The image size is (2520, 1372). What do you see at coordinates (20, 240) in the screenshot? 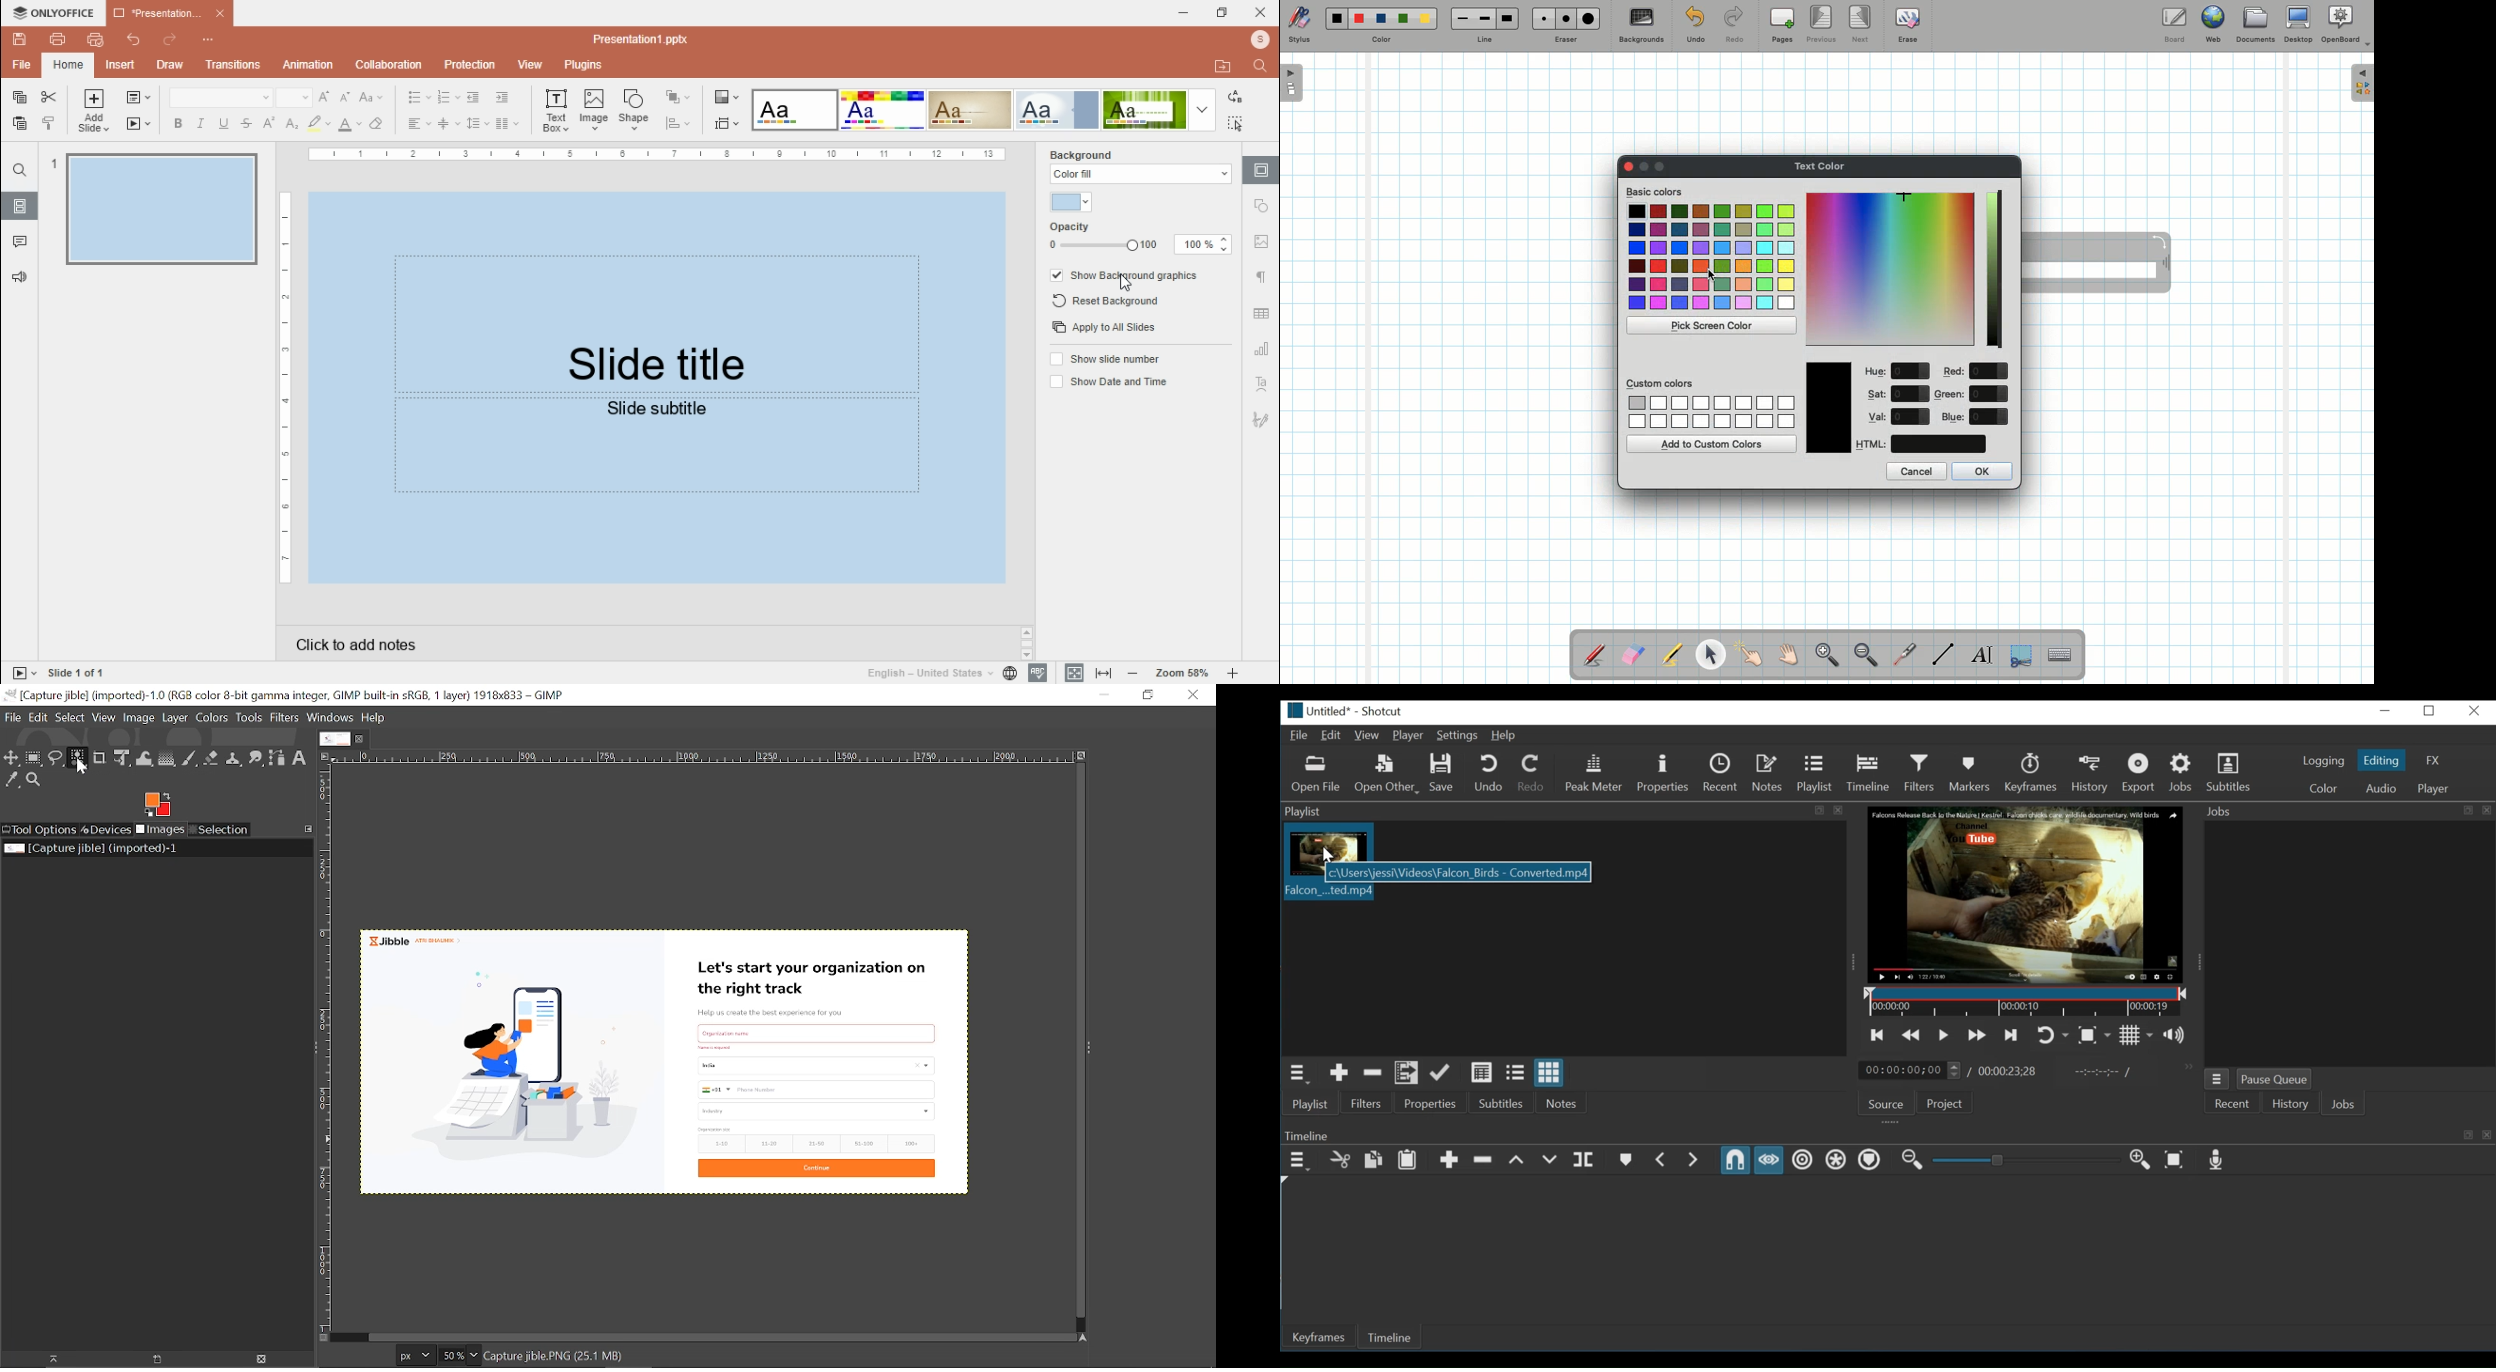
I see `comments` at bounding box center [20, 240].